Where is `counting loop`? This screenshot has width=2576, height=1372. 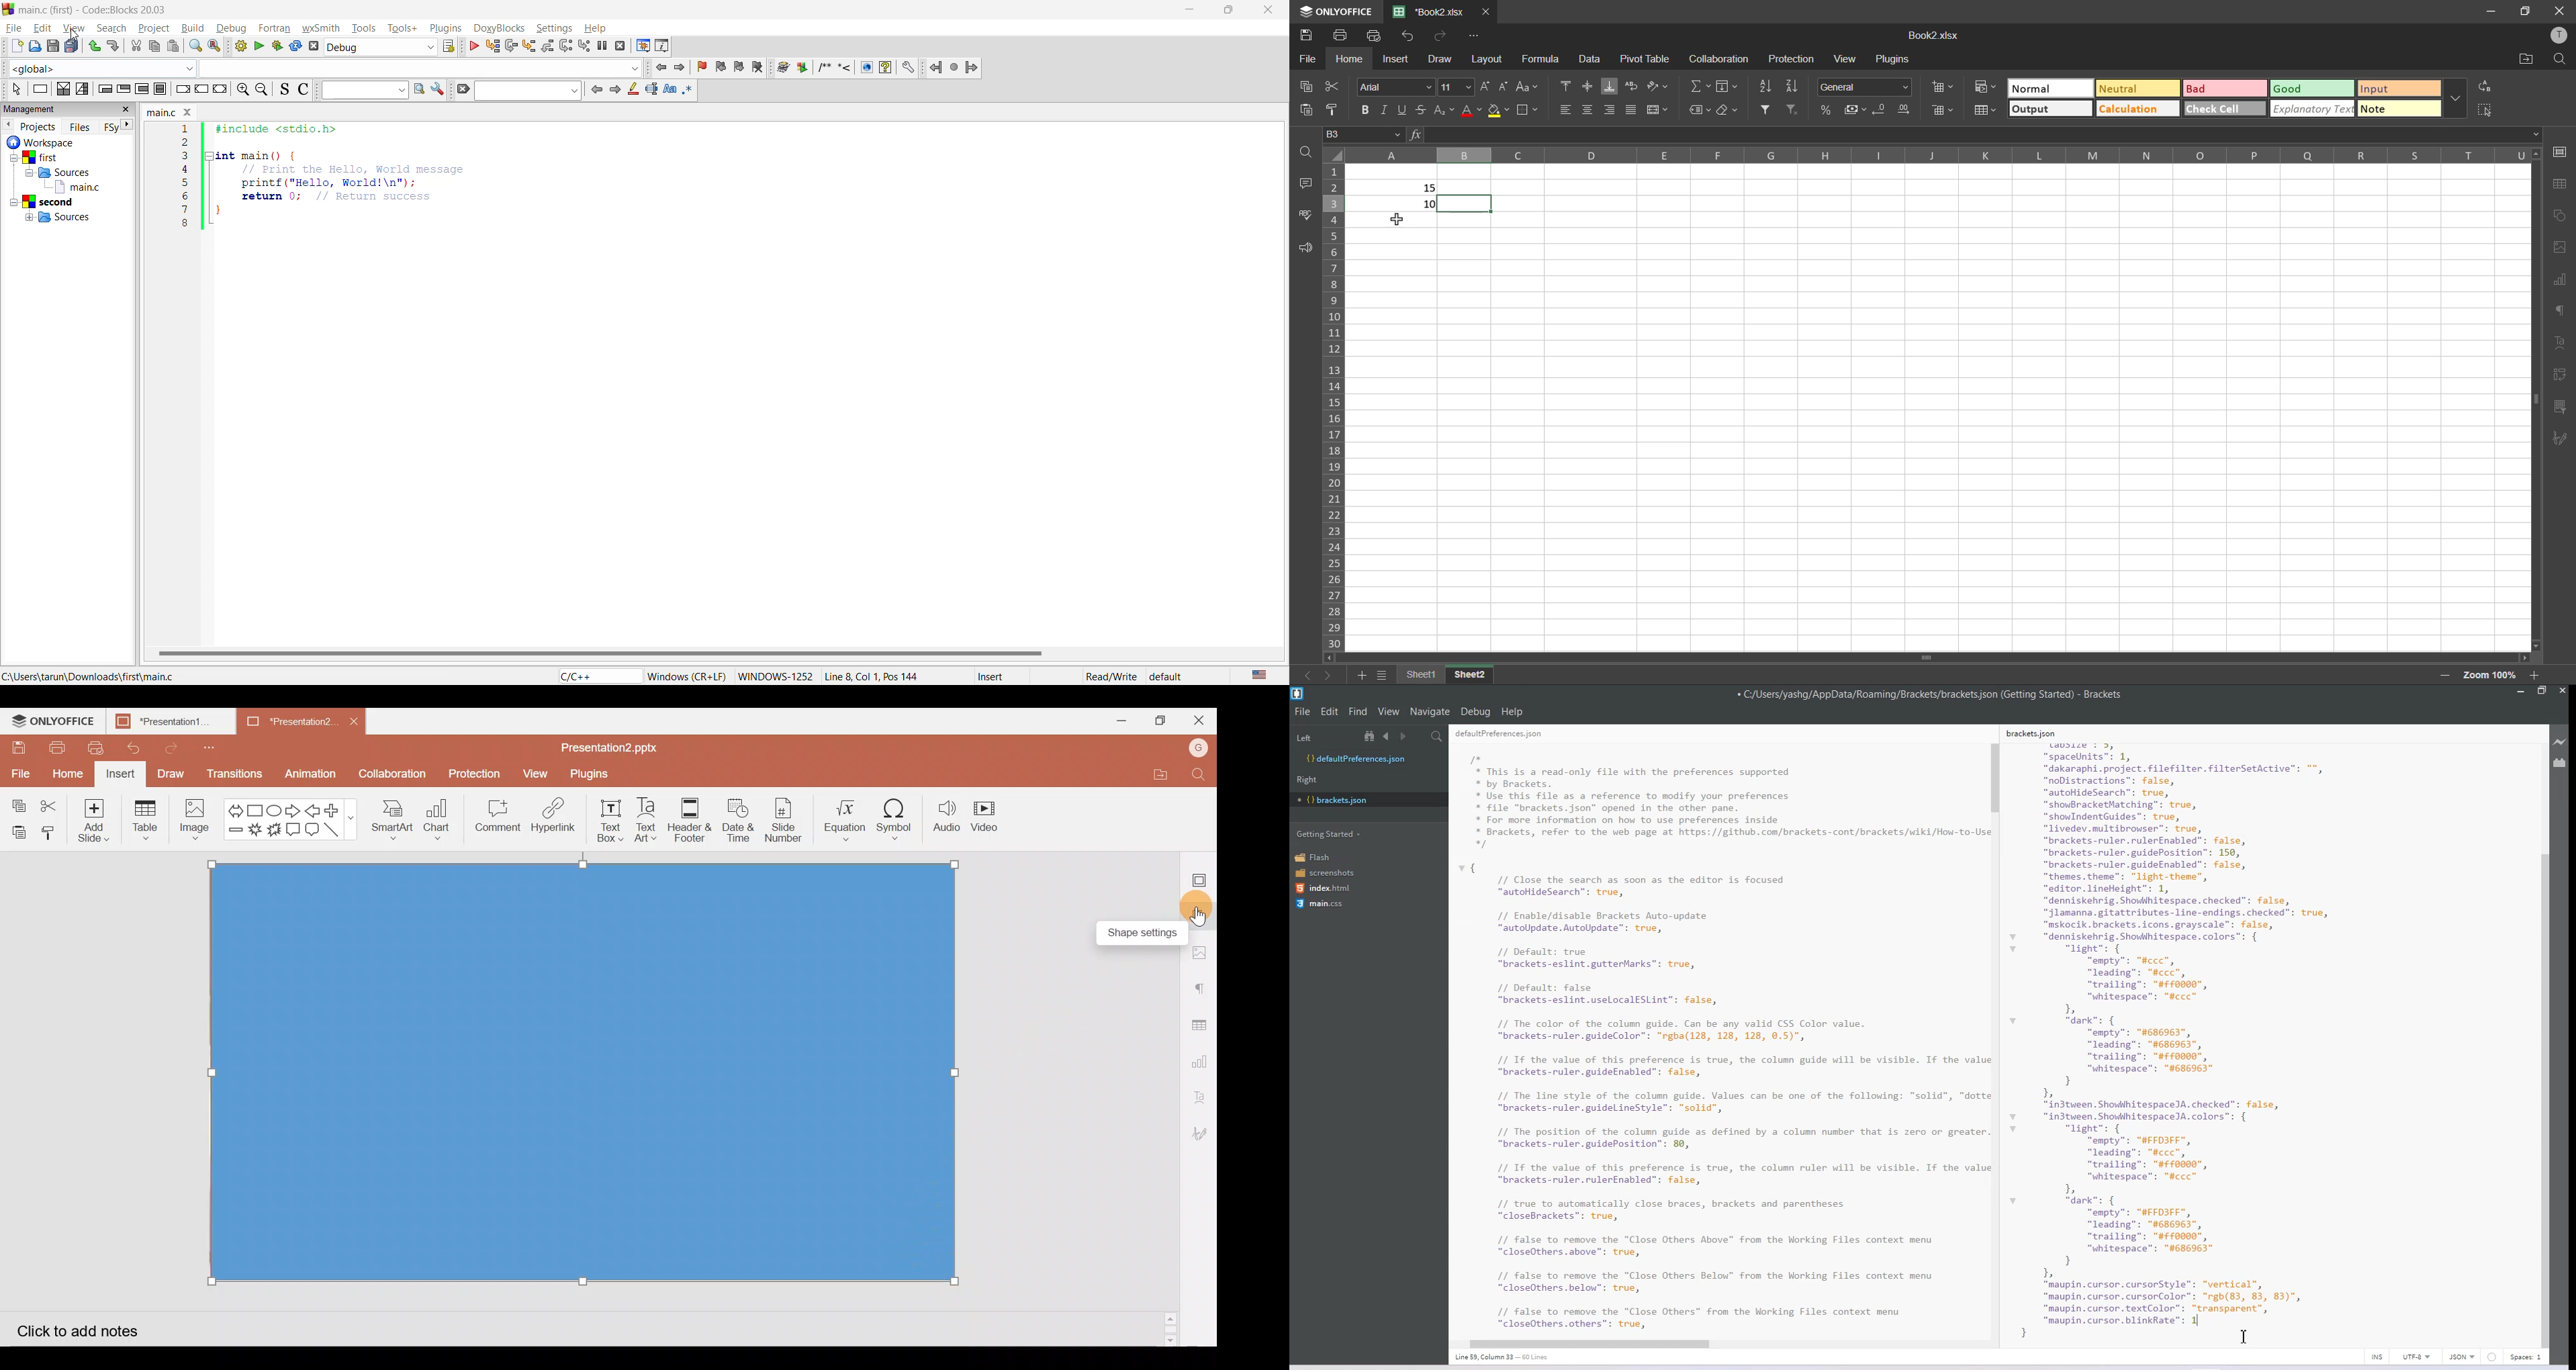
counting loop is located at coordinates (142, 88).